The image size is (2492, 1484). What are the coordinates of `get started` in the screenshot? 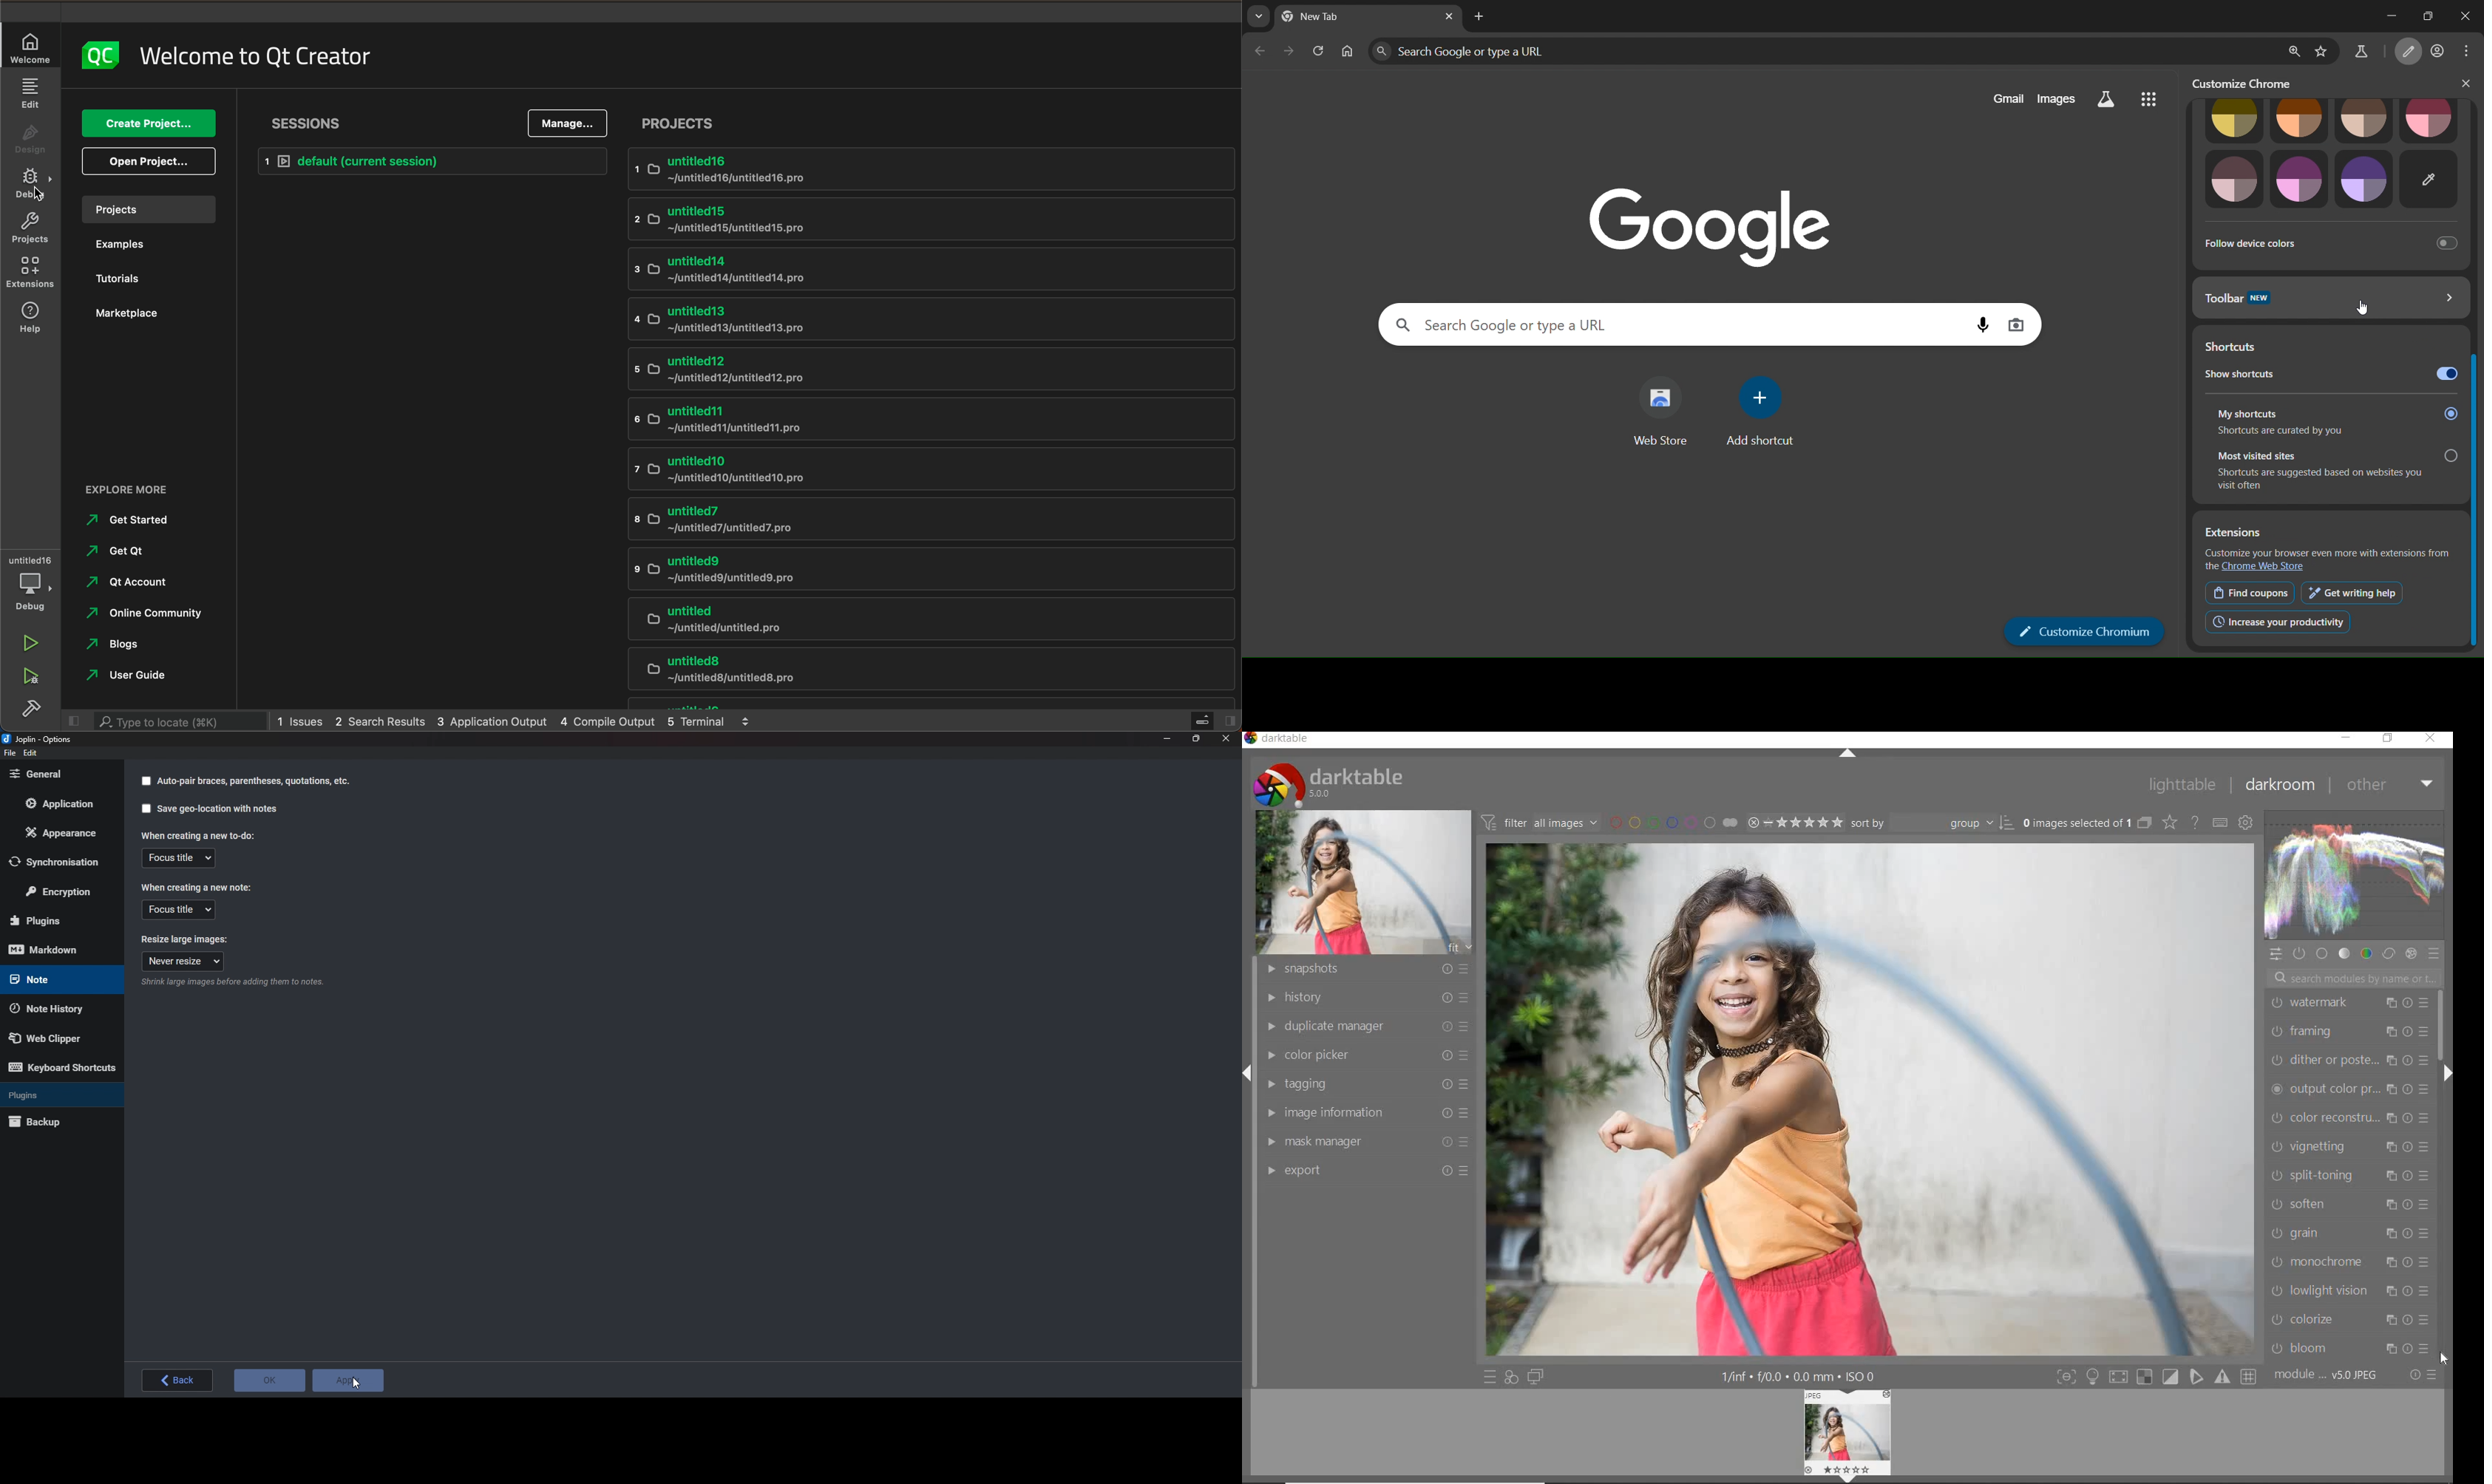 It's located at (138, 524).